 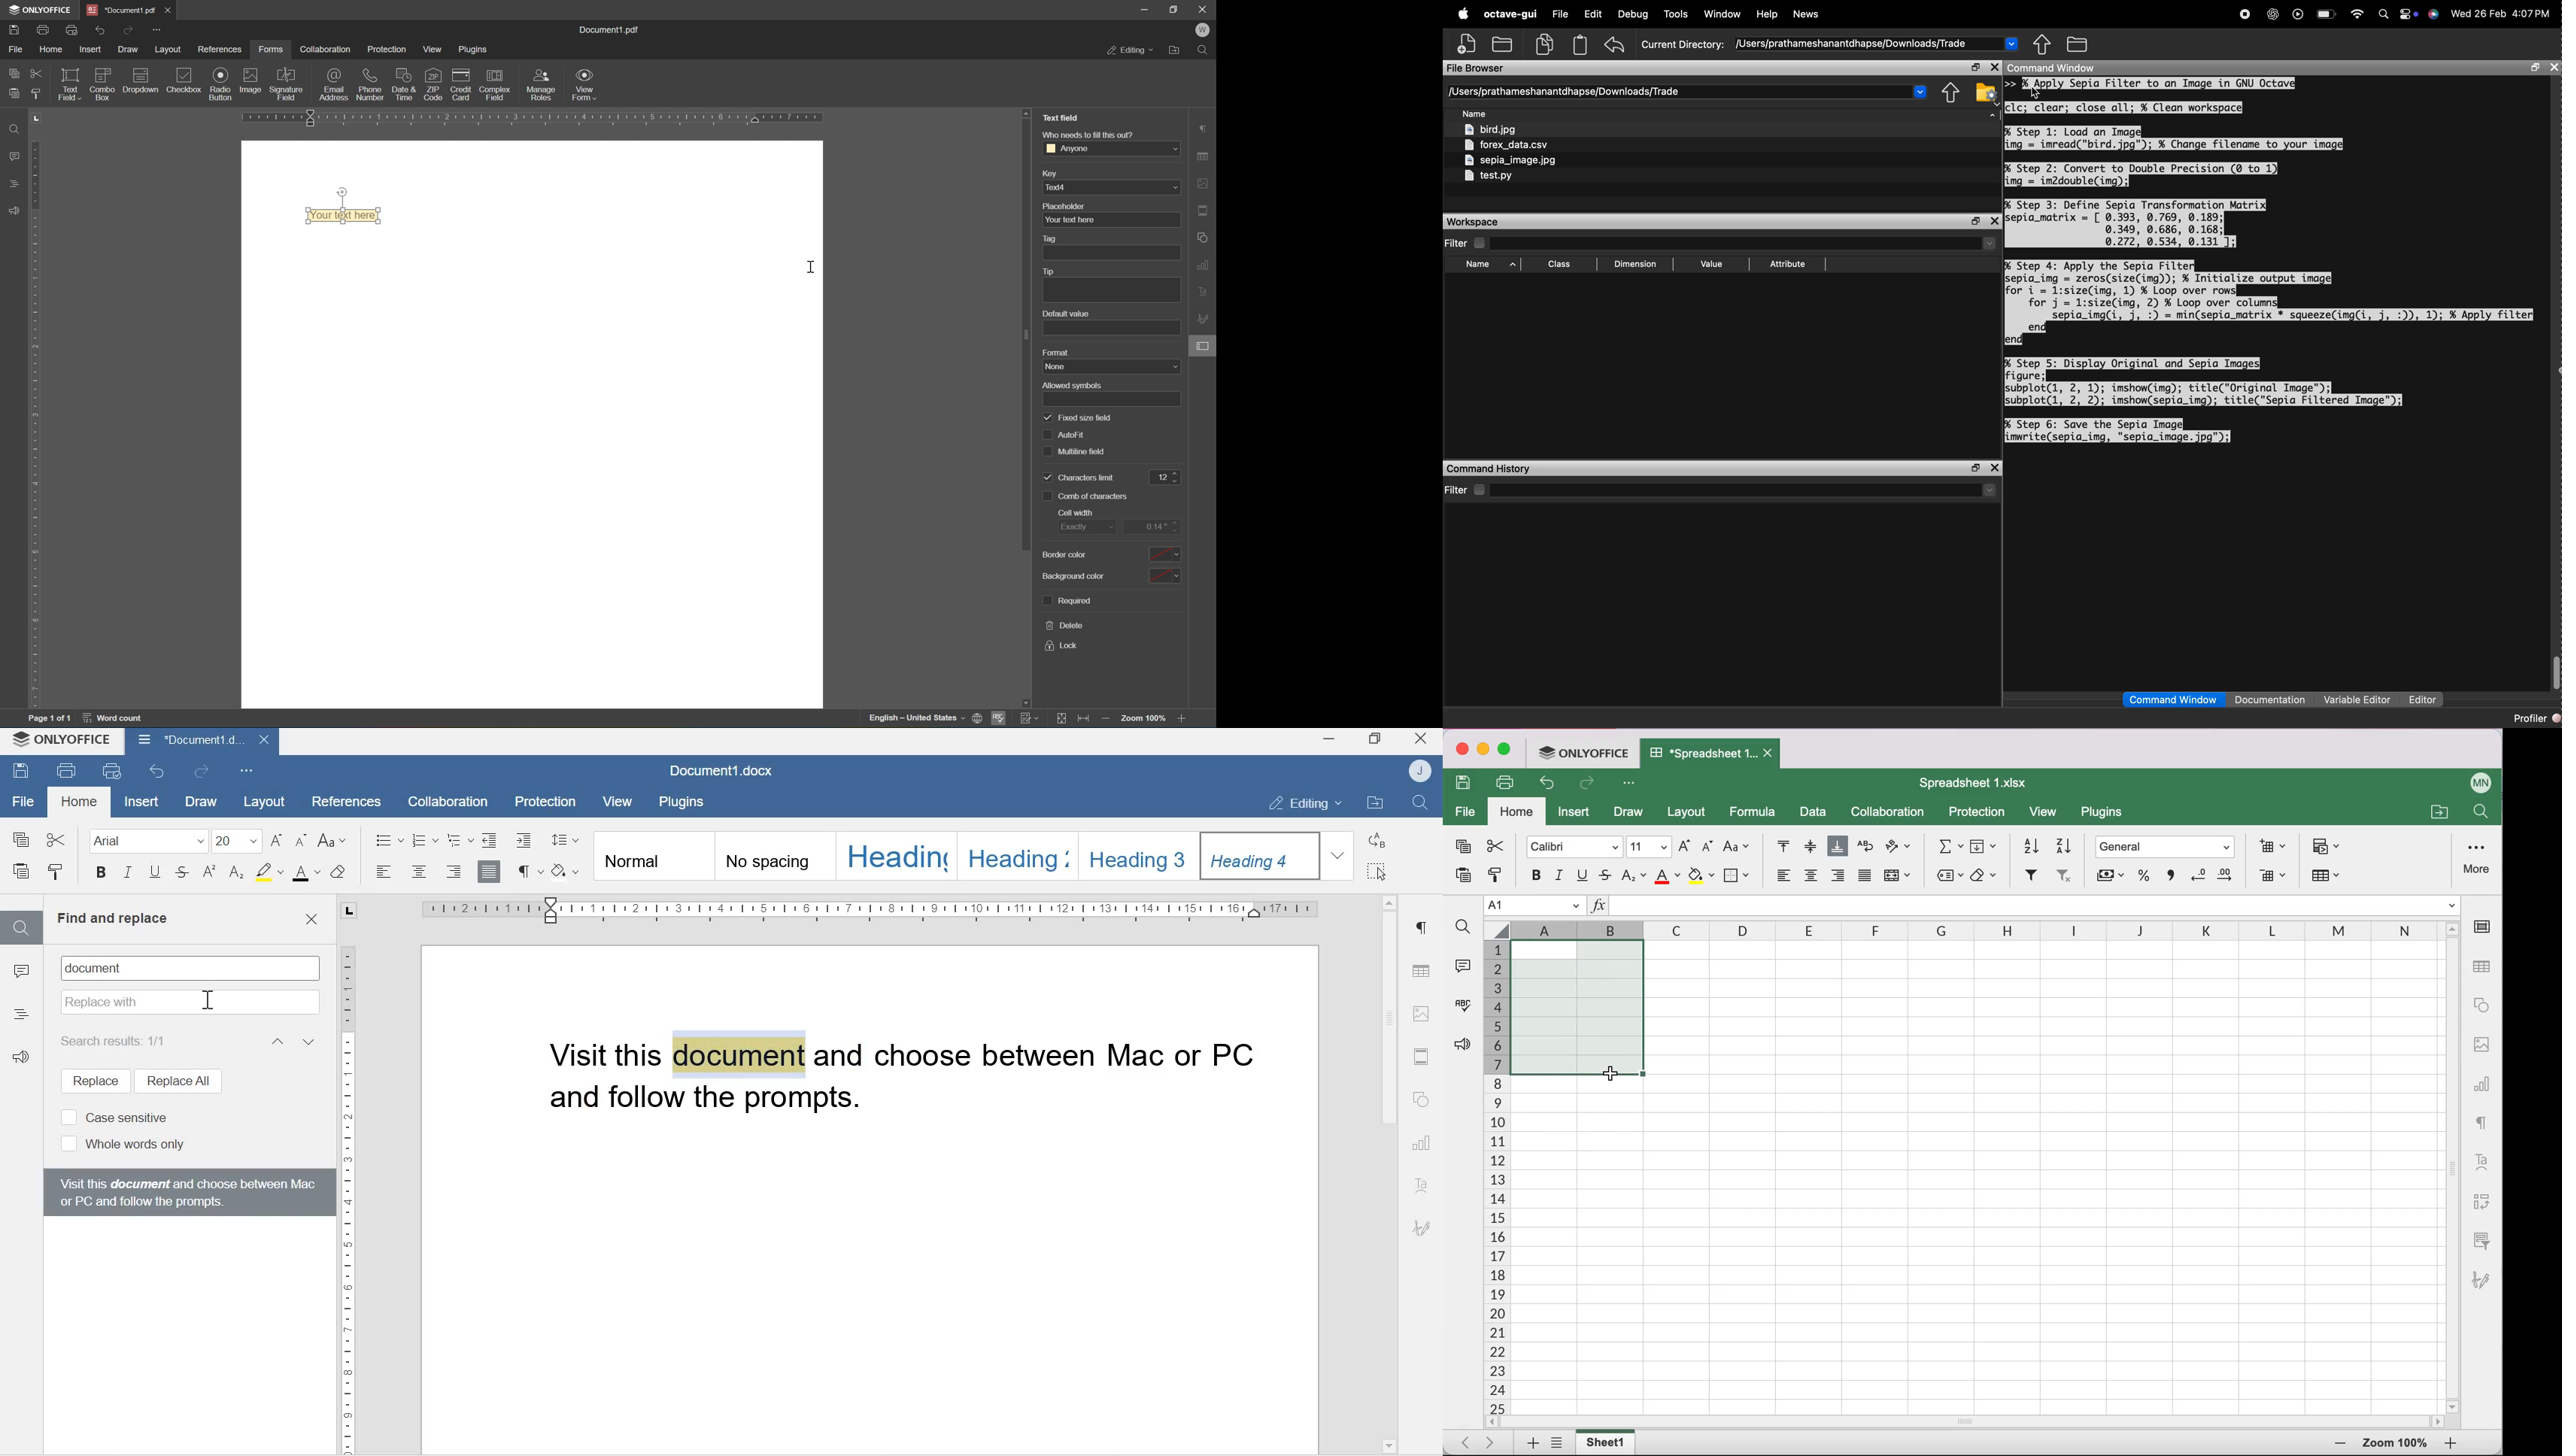 What do you see at coordinates (1494, 846) in the screenshot?
I see `cut` at bounding box center [1494, 846].